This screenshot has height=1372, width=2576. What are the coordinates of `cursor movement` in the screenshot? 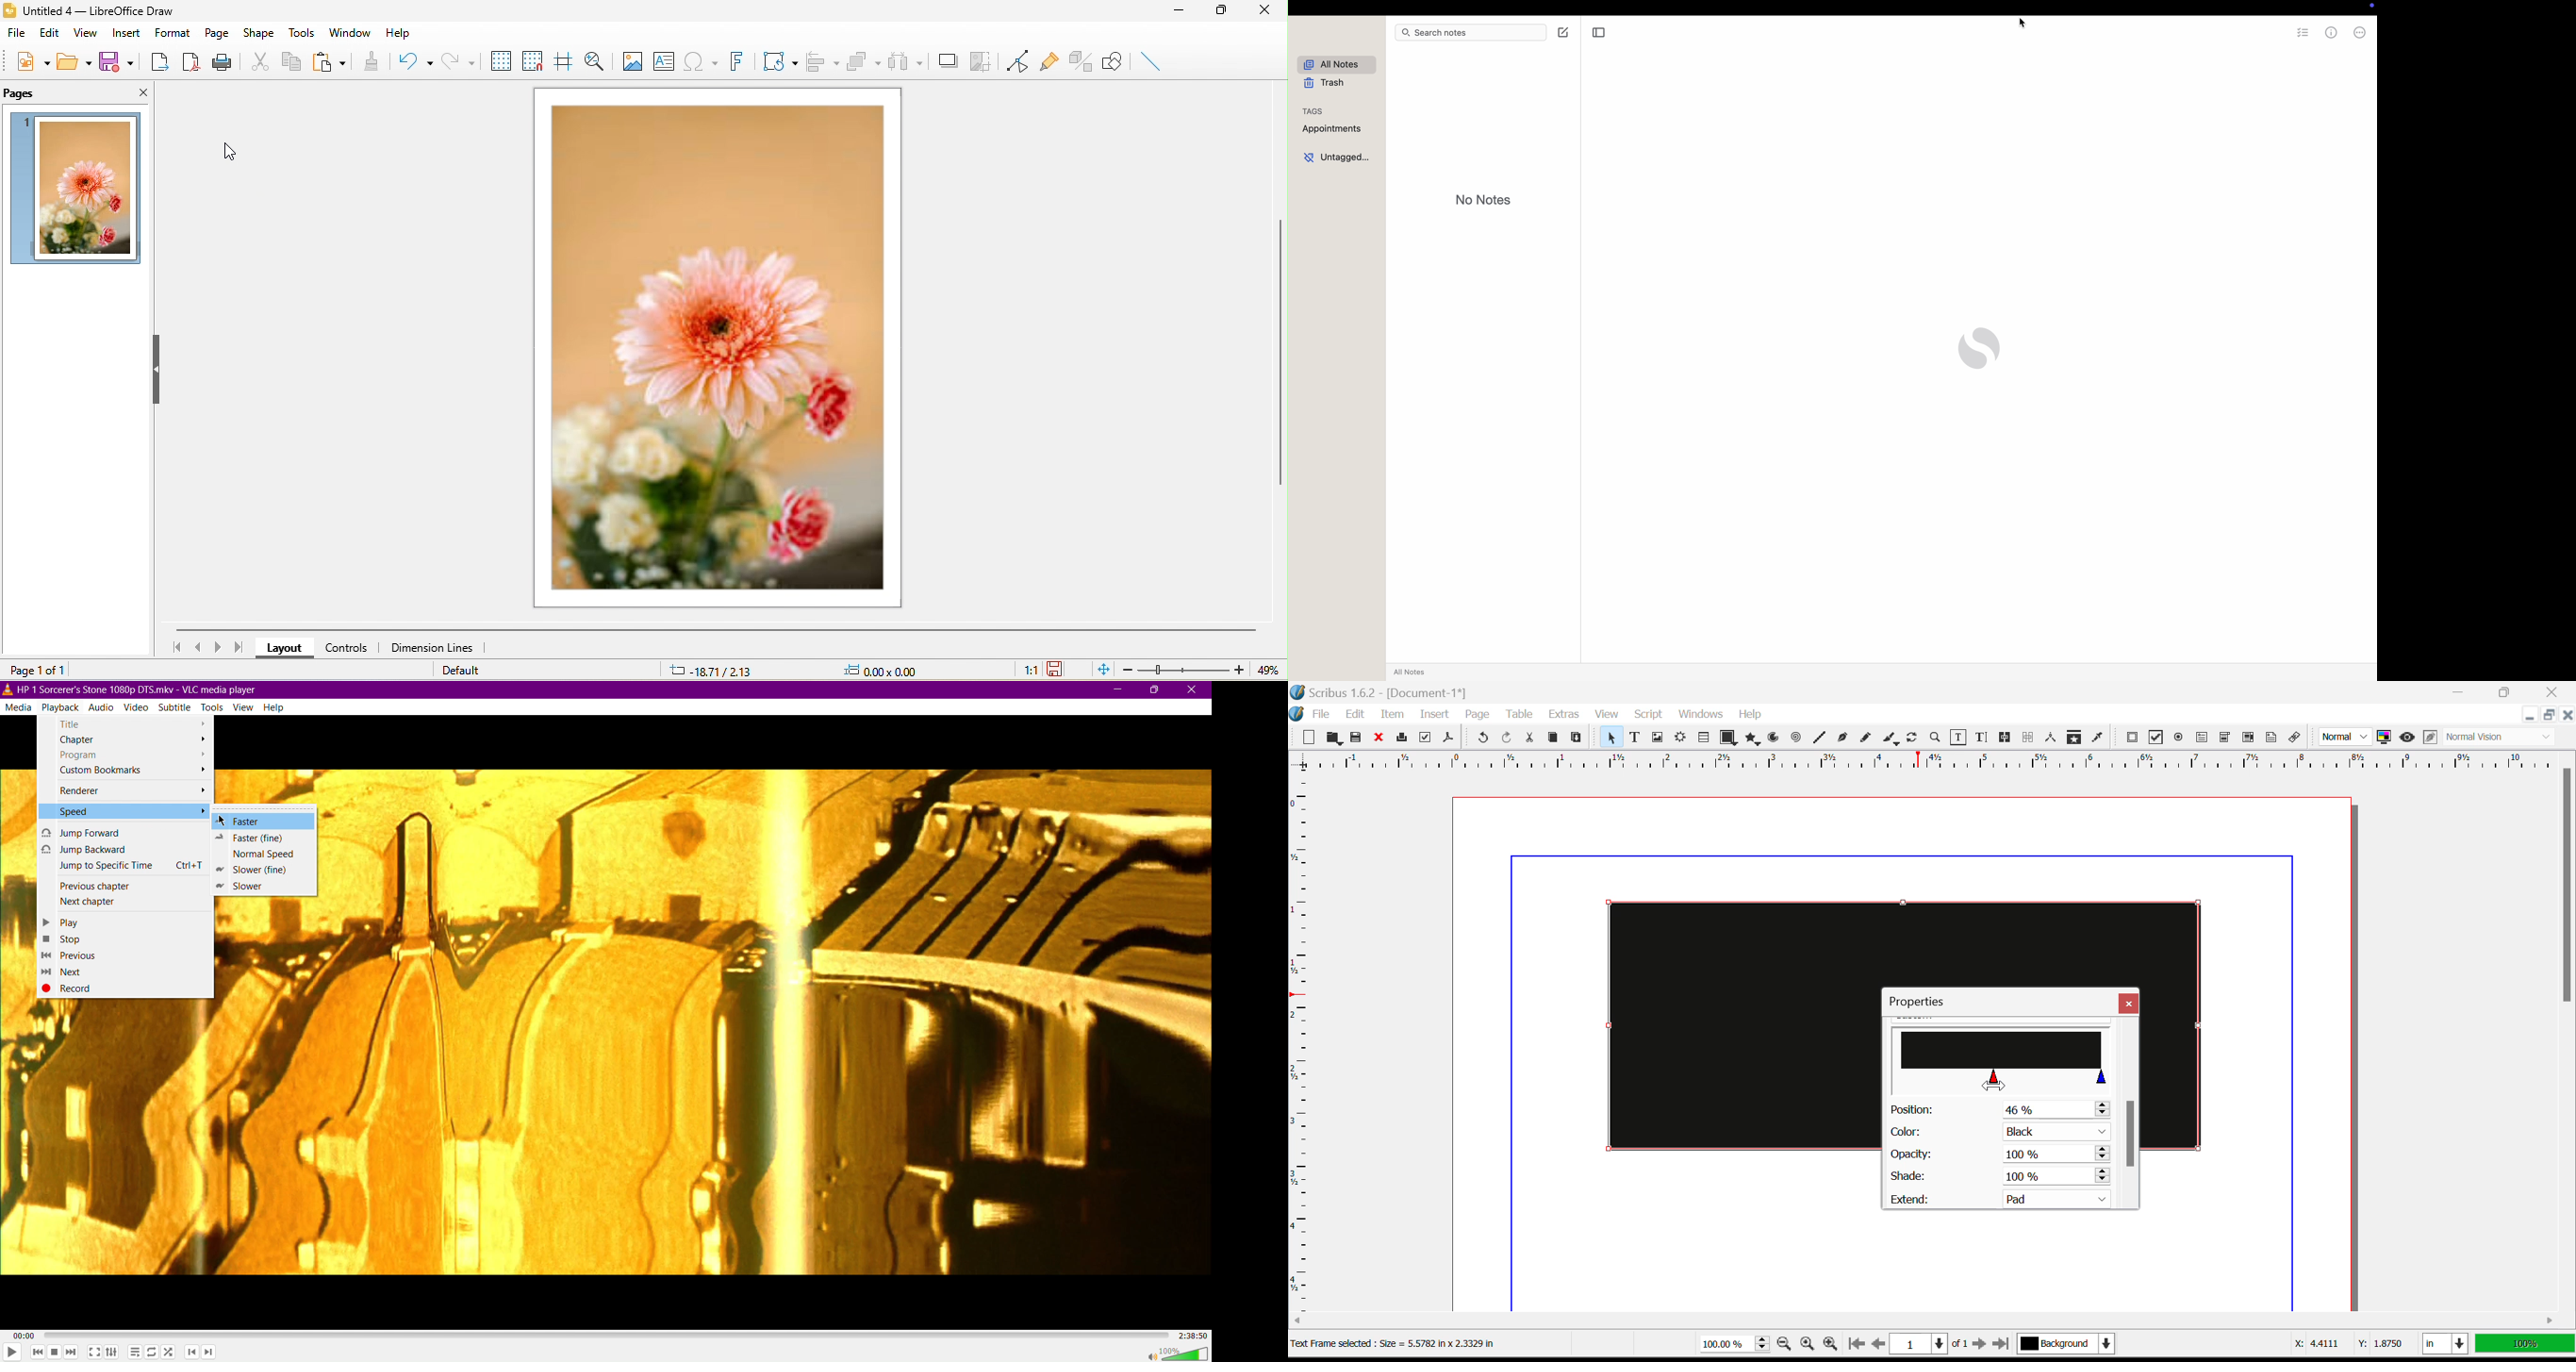 It's located at (232, 149).